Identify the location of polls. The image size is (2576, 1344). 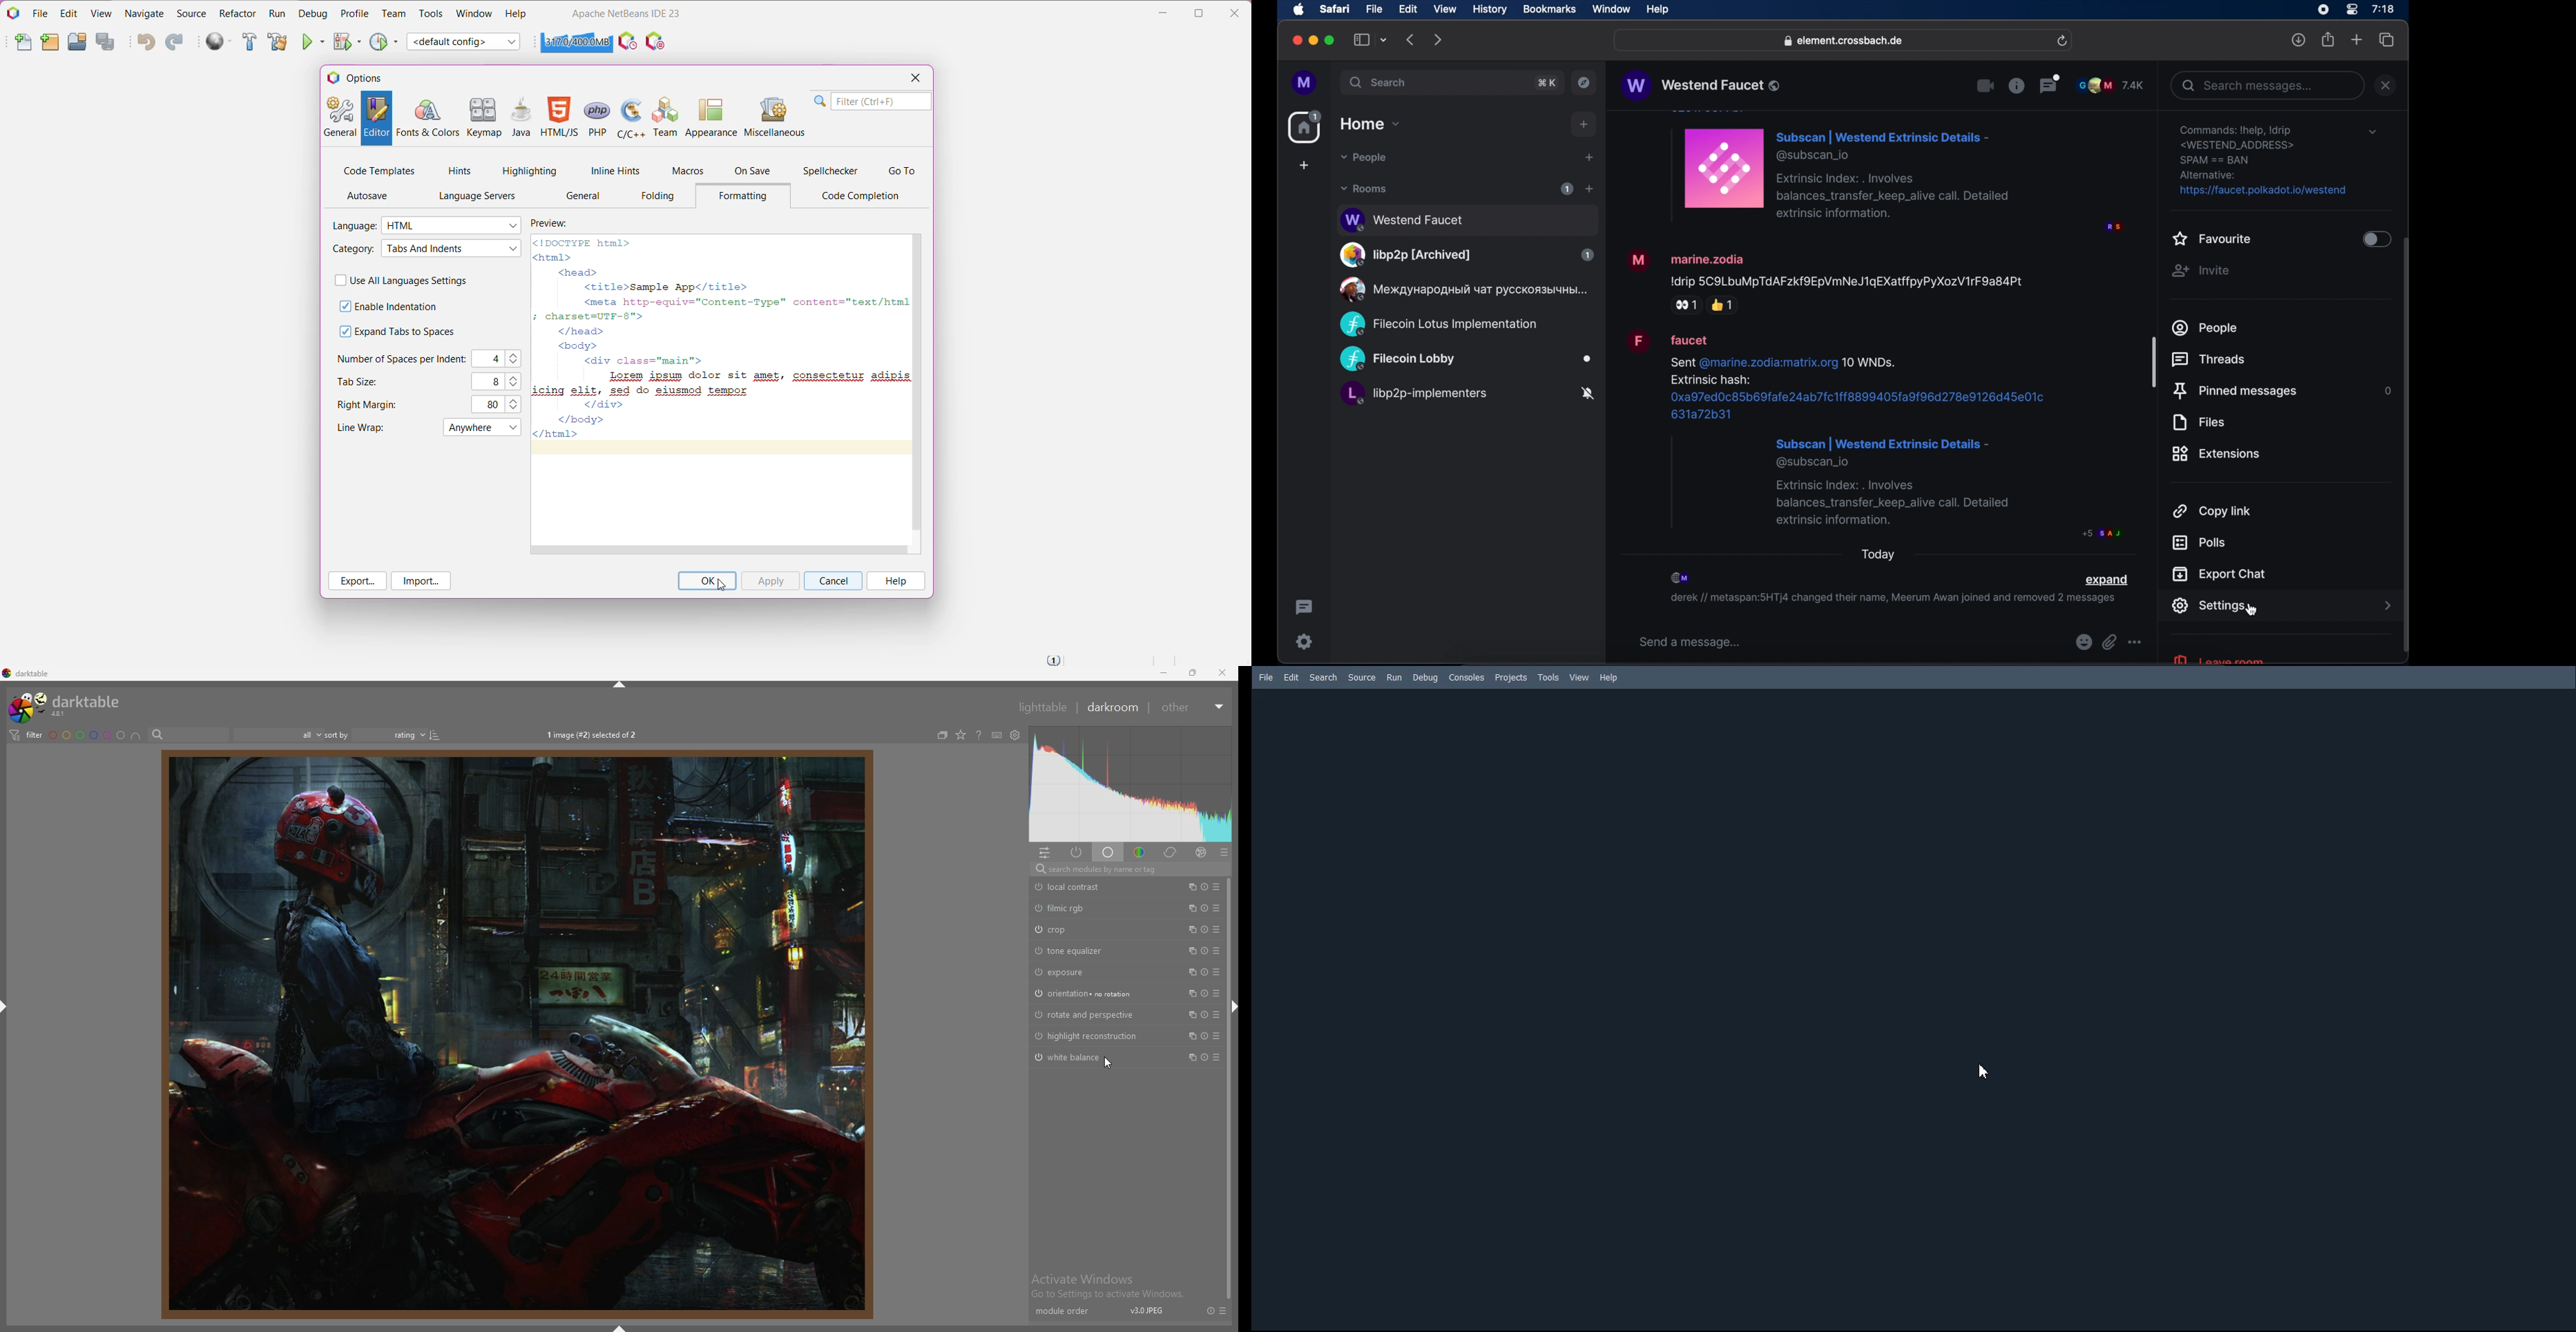
(2199, 543).